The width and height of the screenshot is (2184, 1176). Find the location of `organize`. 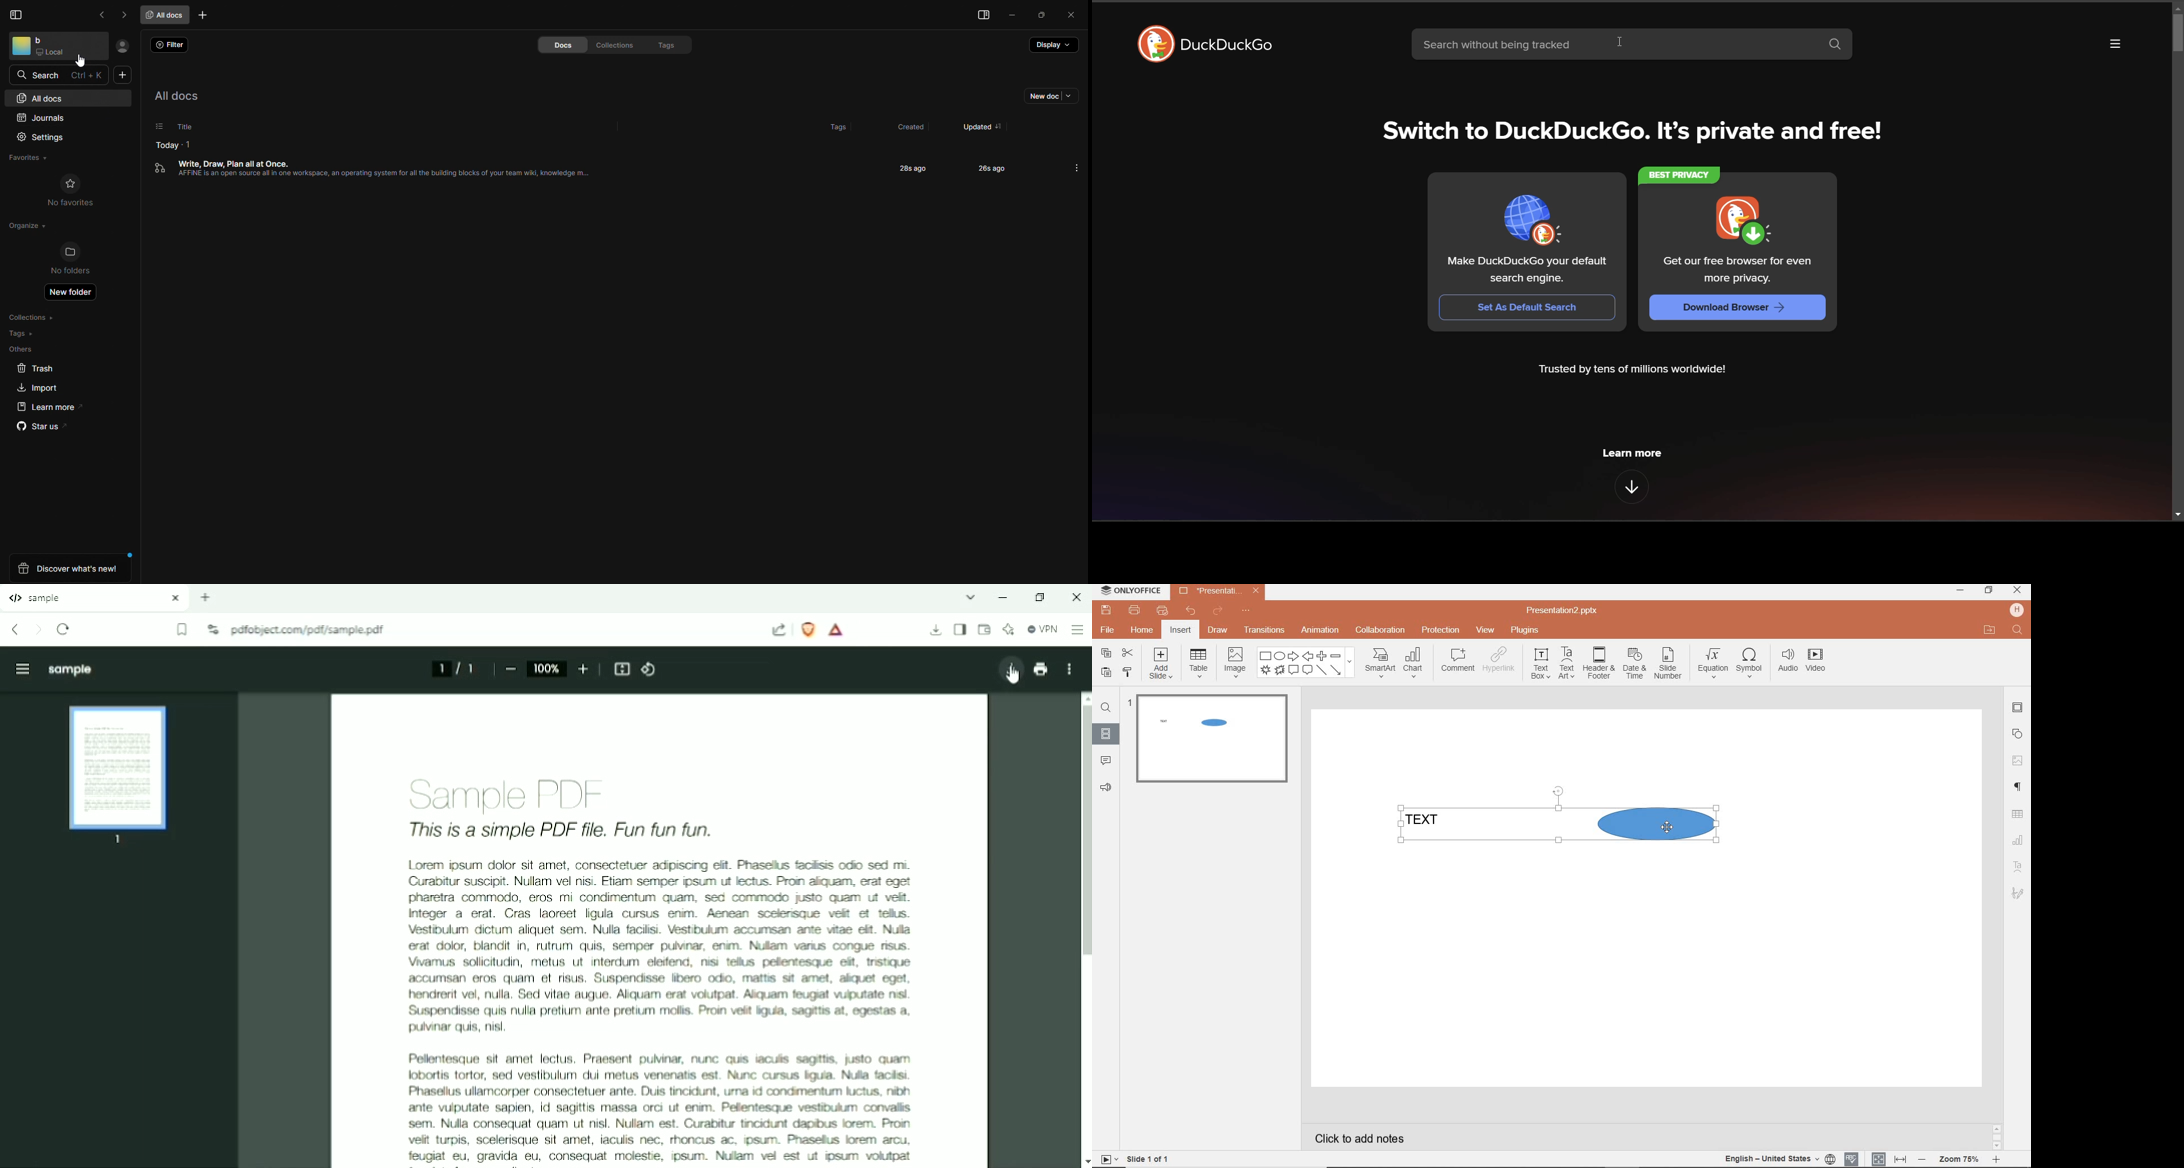

organize is located at coordinates (25, 226).